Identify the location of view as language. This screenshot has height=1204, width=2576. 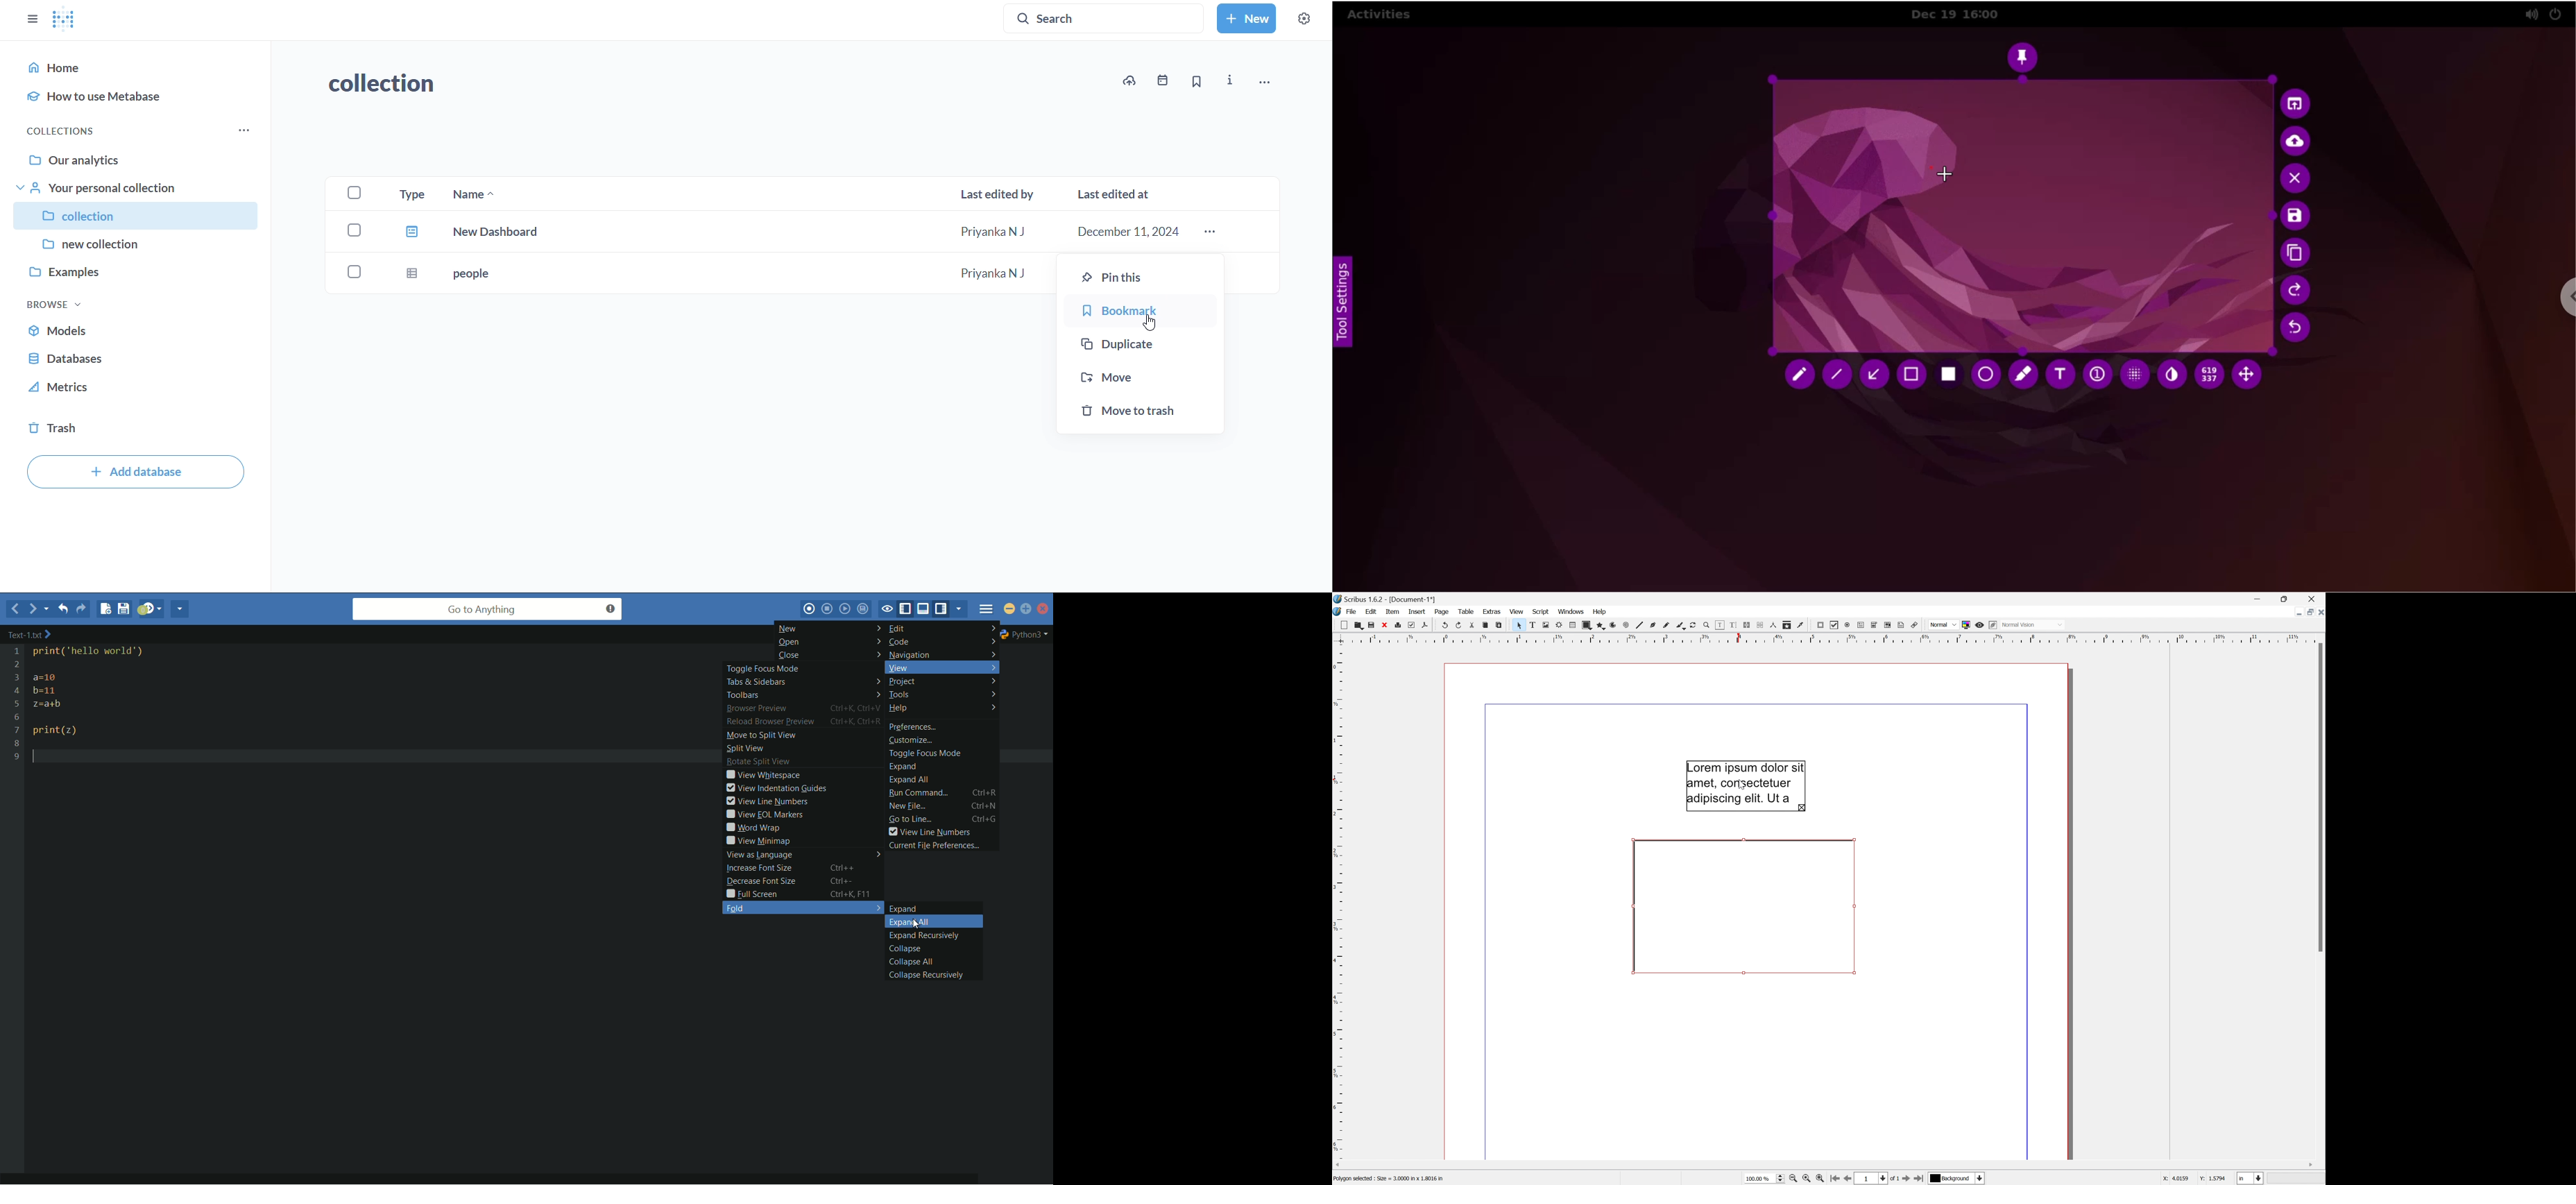
(801, 855).